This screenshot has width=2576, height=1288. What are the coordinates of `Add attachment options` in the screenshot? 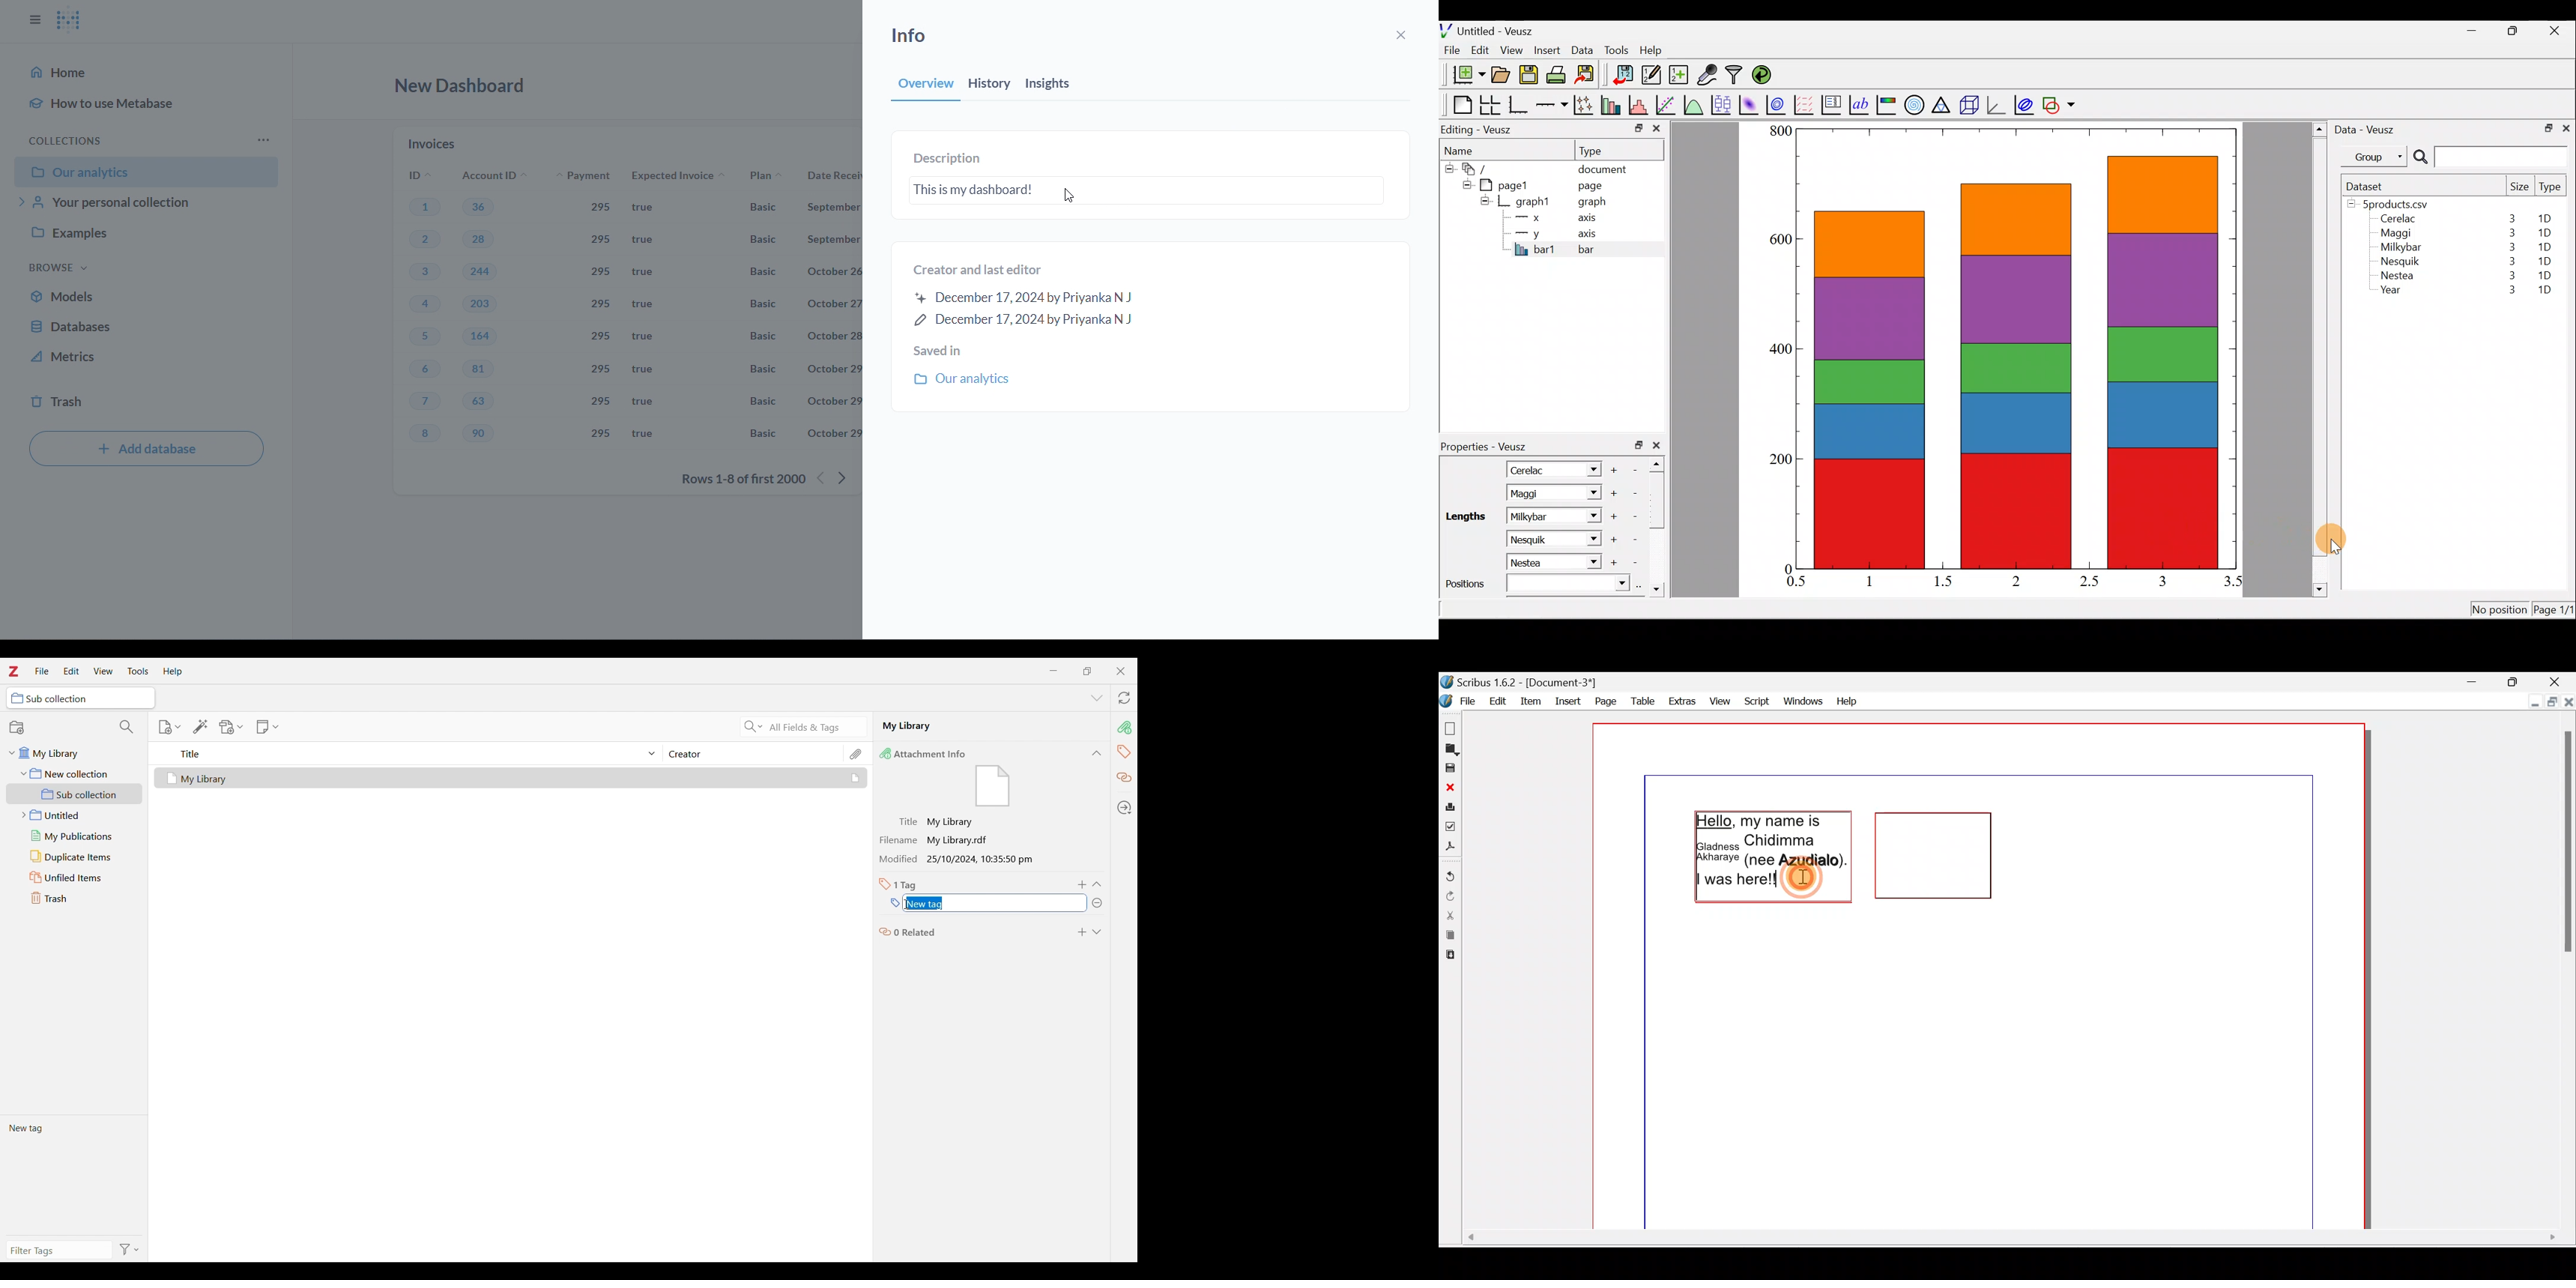 It's located at (232, 727).